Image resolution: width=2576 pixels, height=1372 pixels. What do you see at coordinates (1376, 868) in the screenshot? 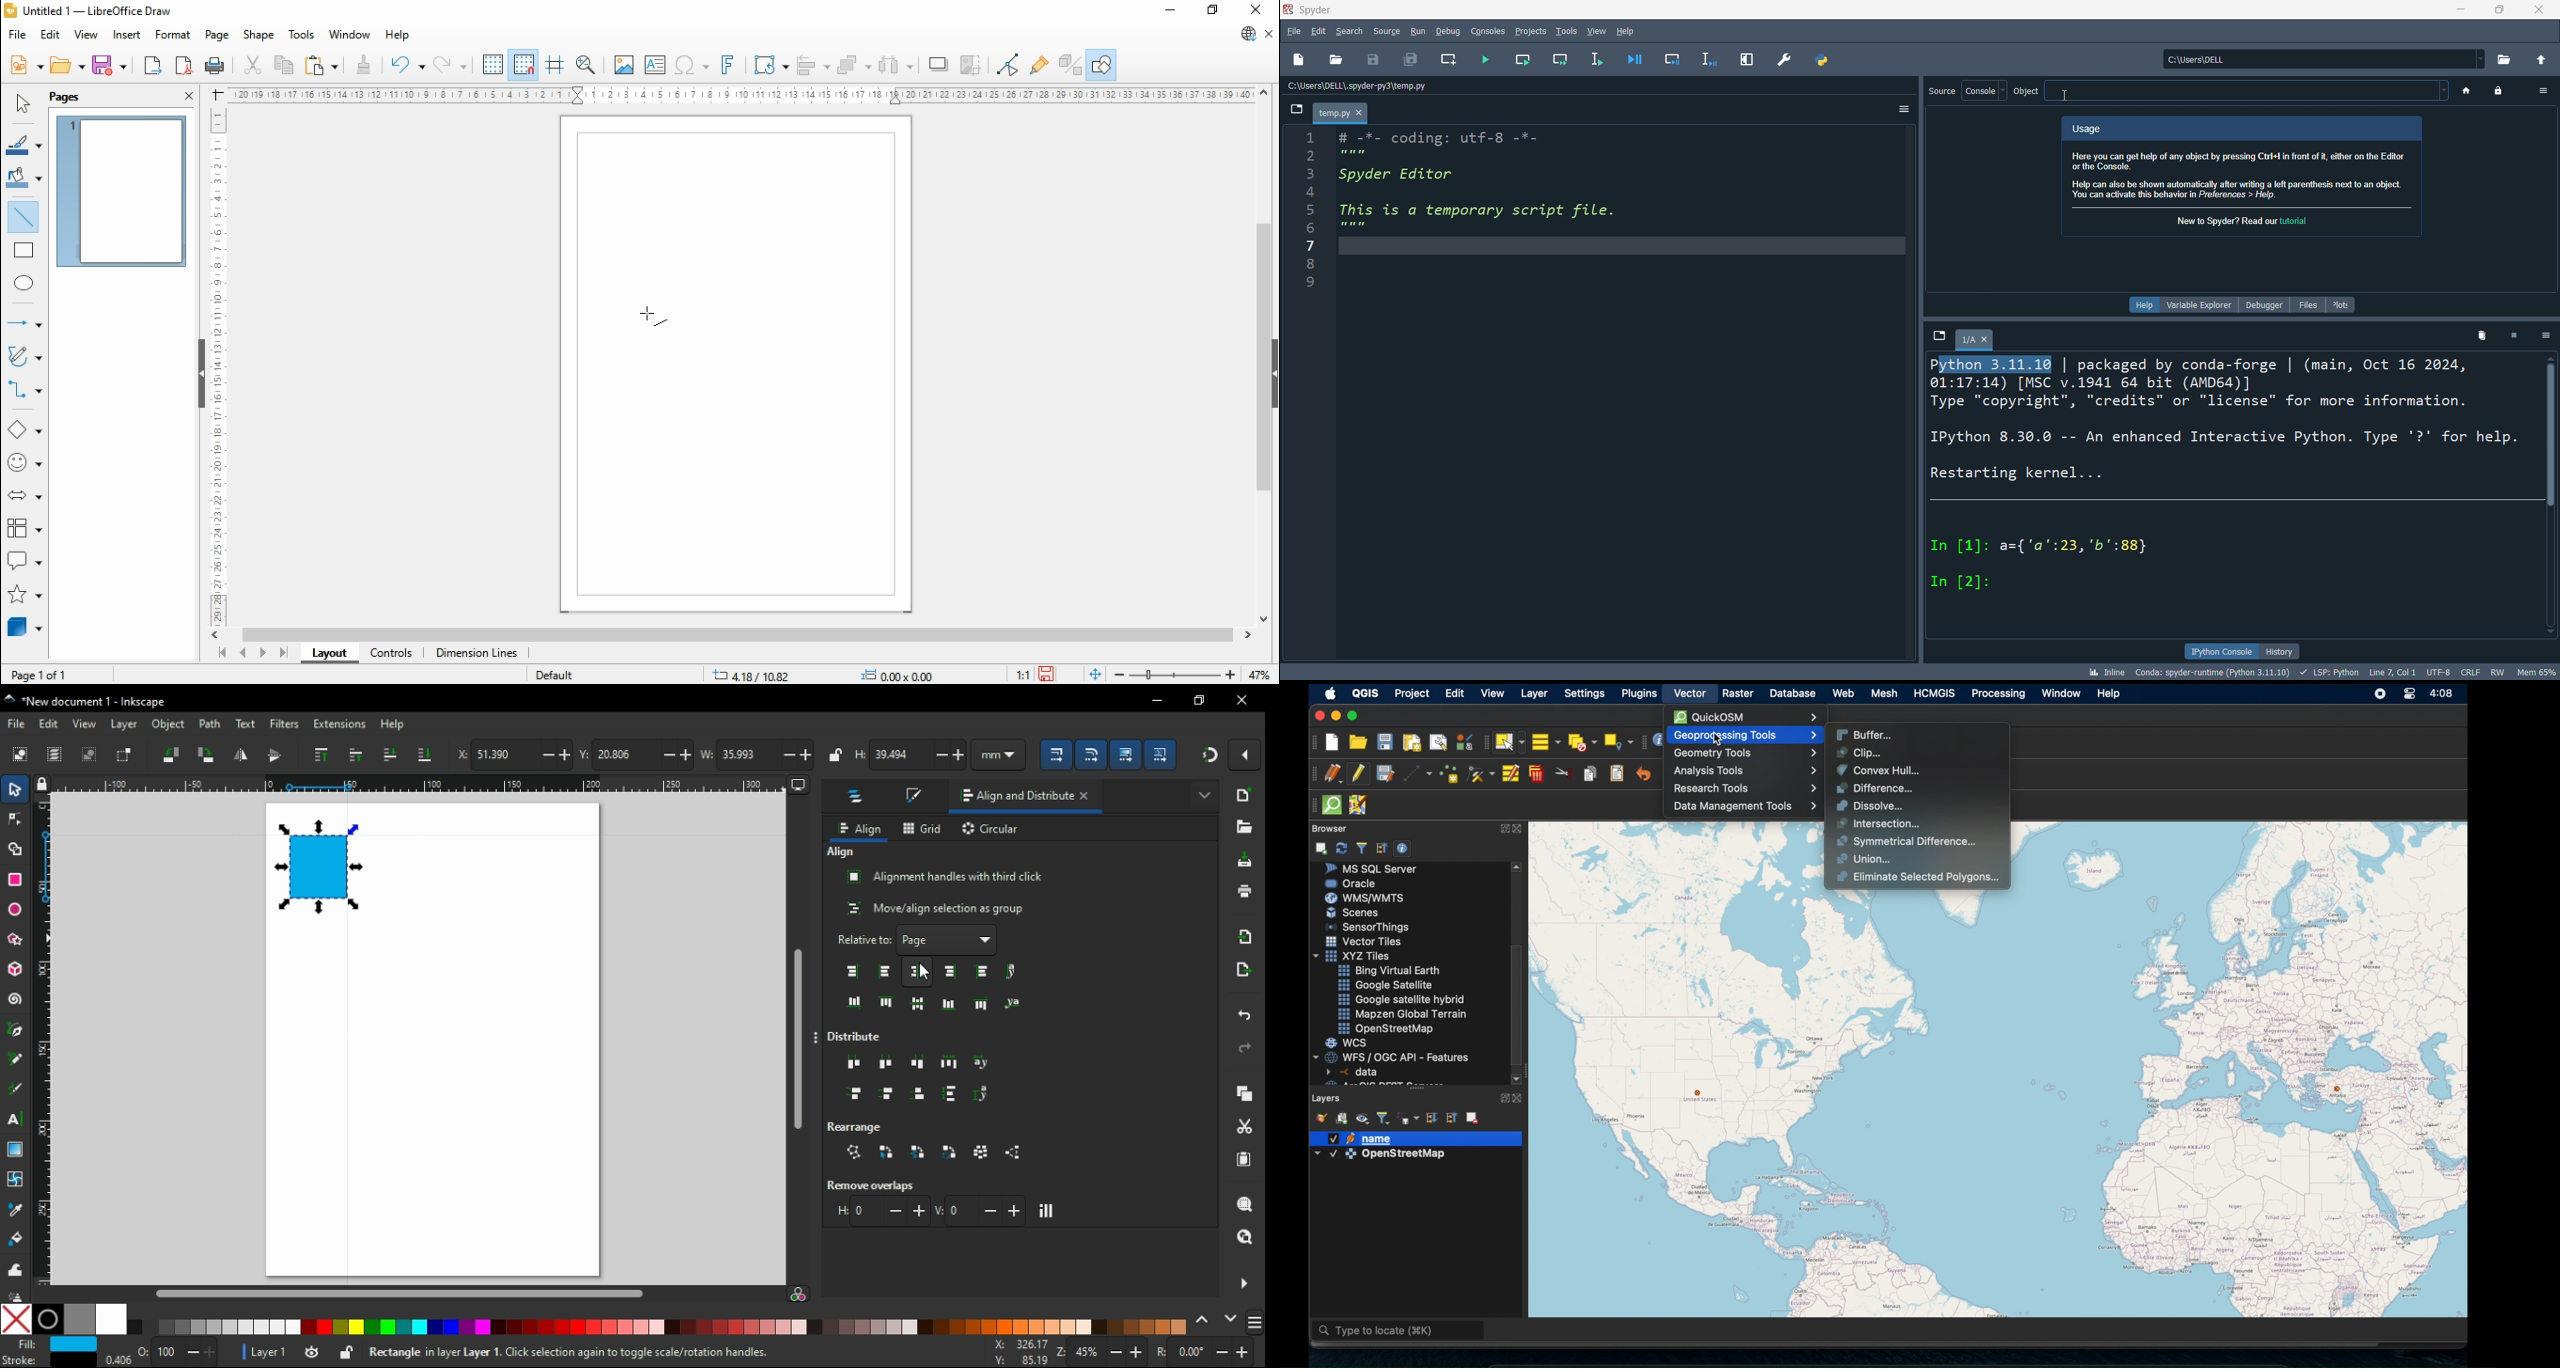
I see `ms sql server` at bounding box center [1376, 868].